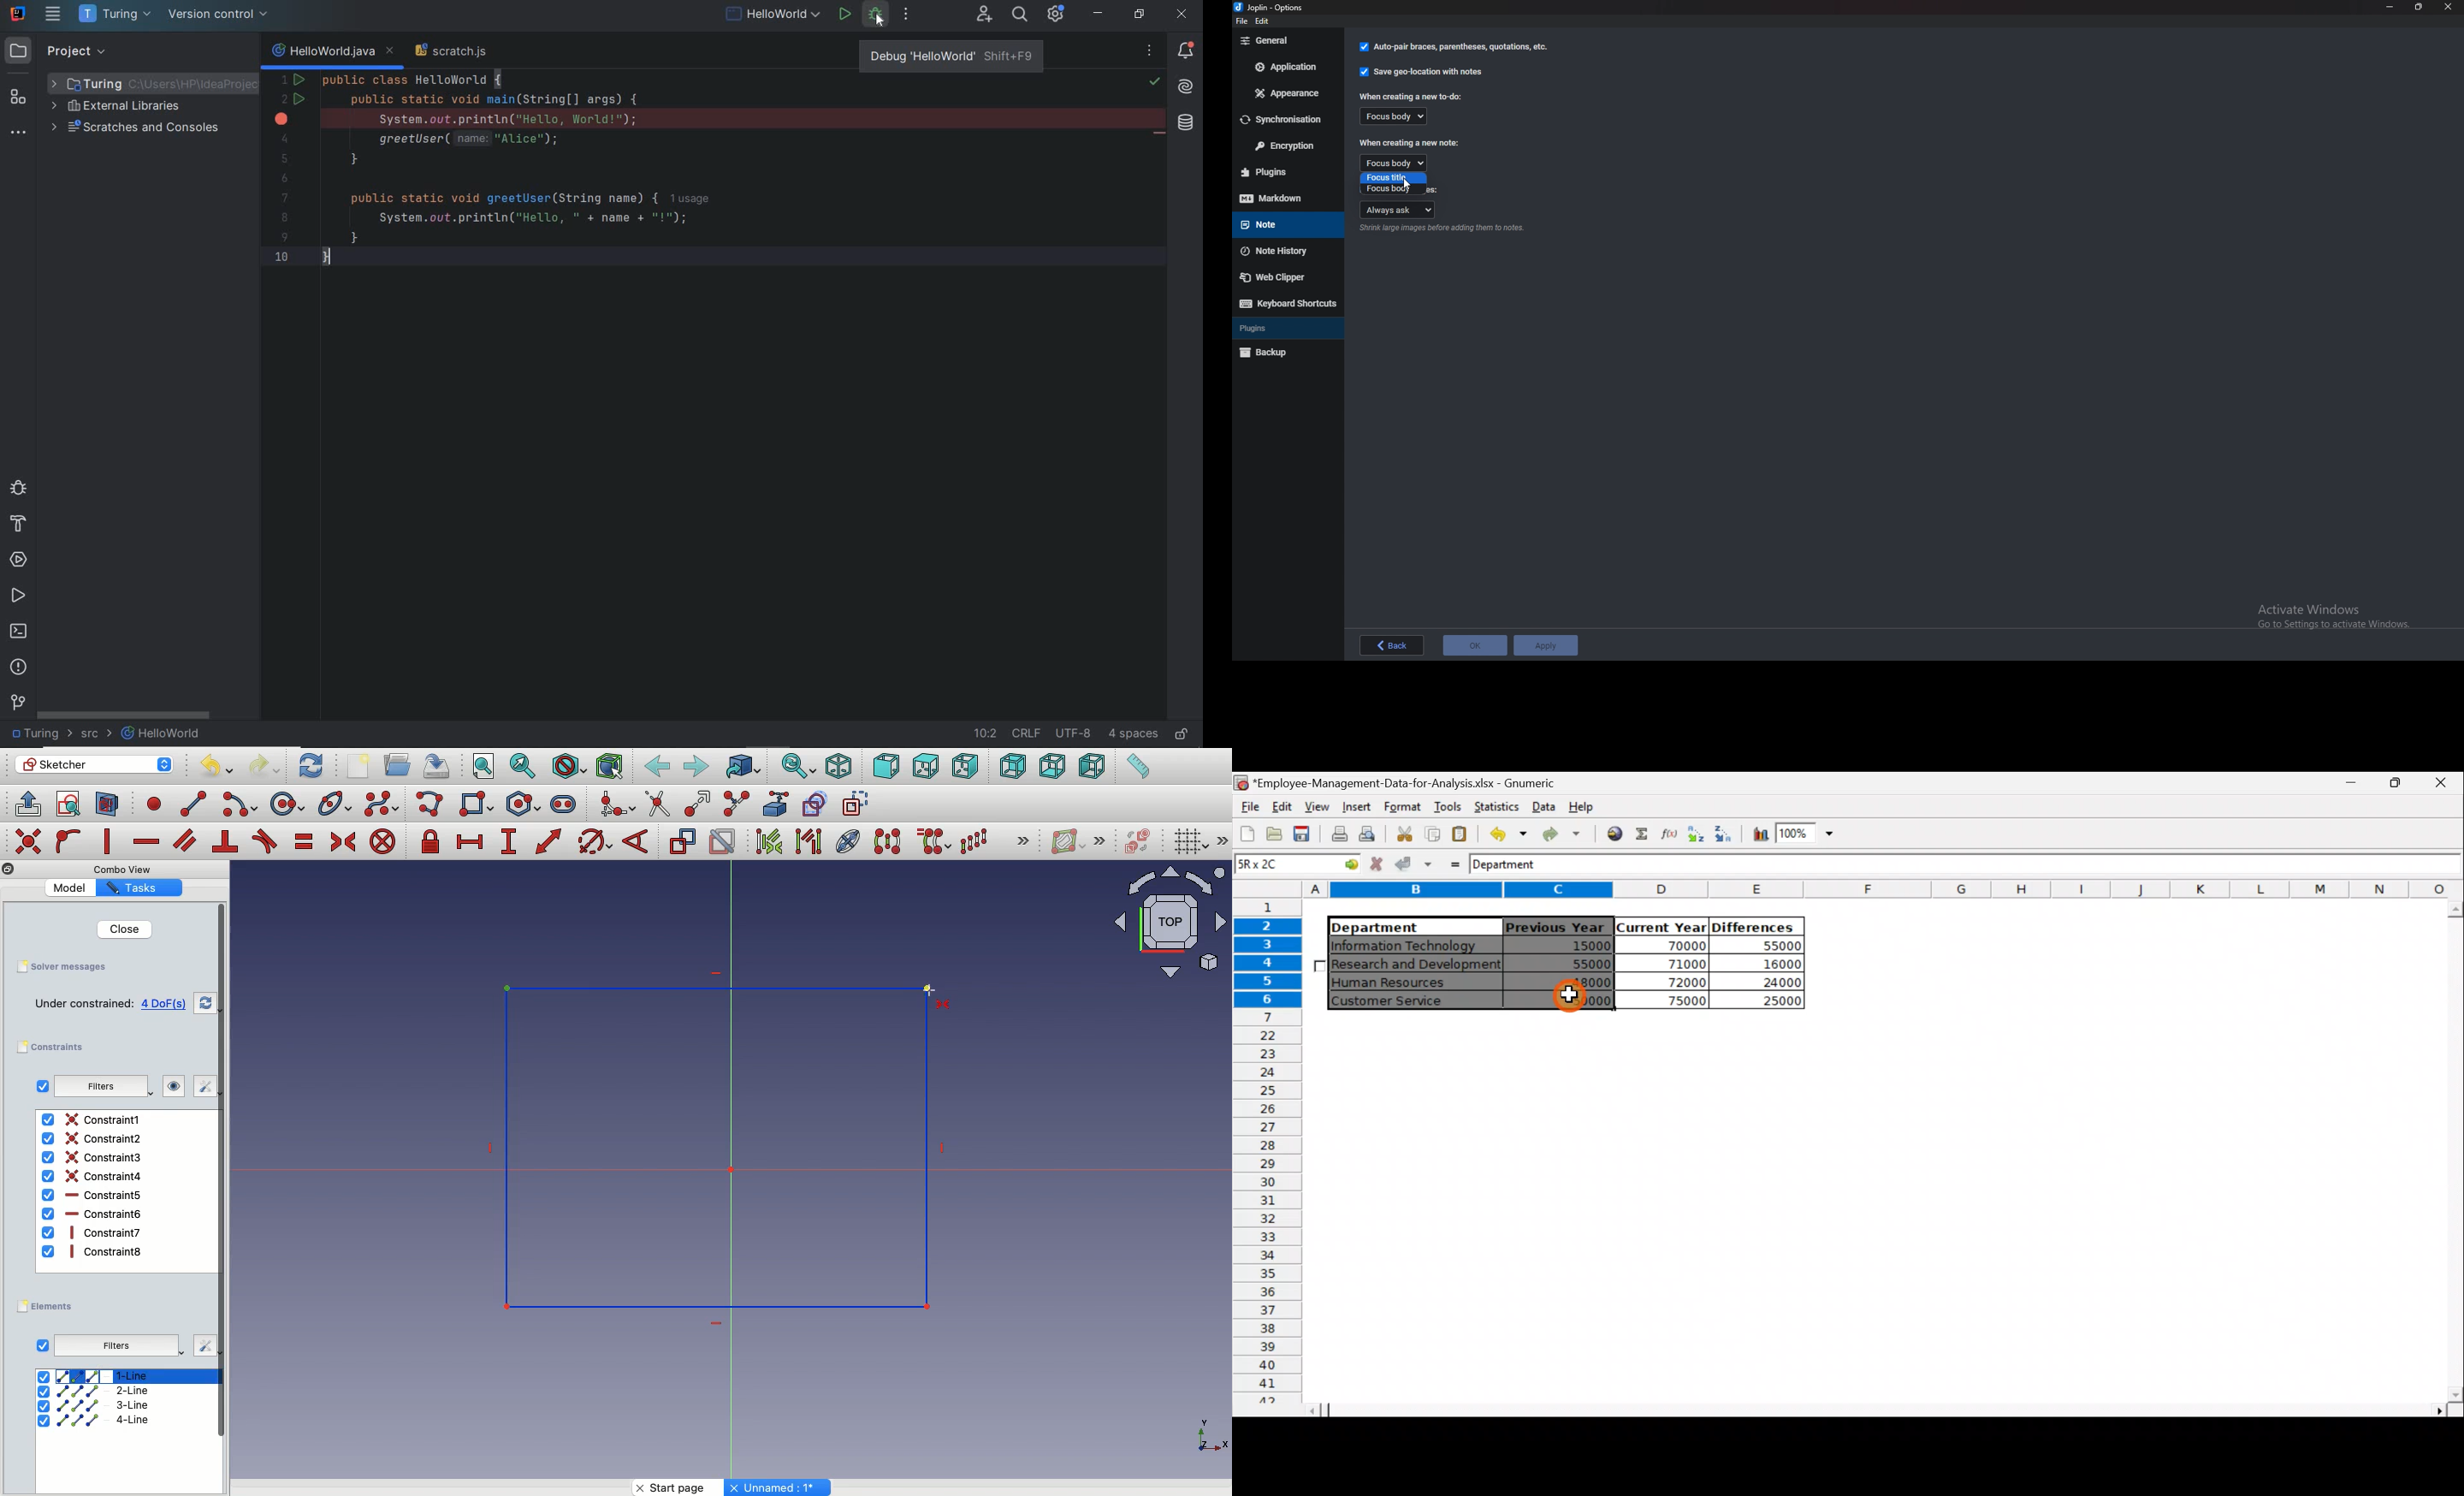  What do you see at coordinates (220, 16) in the screenshot?
I see `version control` at bounding box center [220, 16].